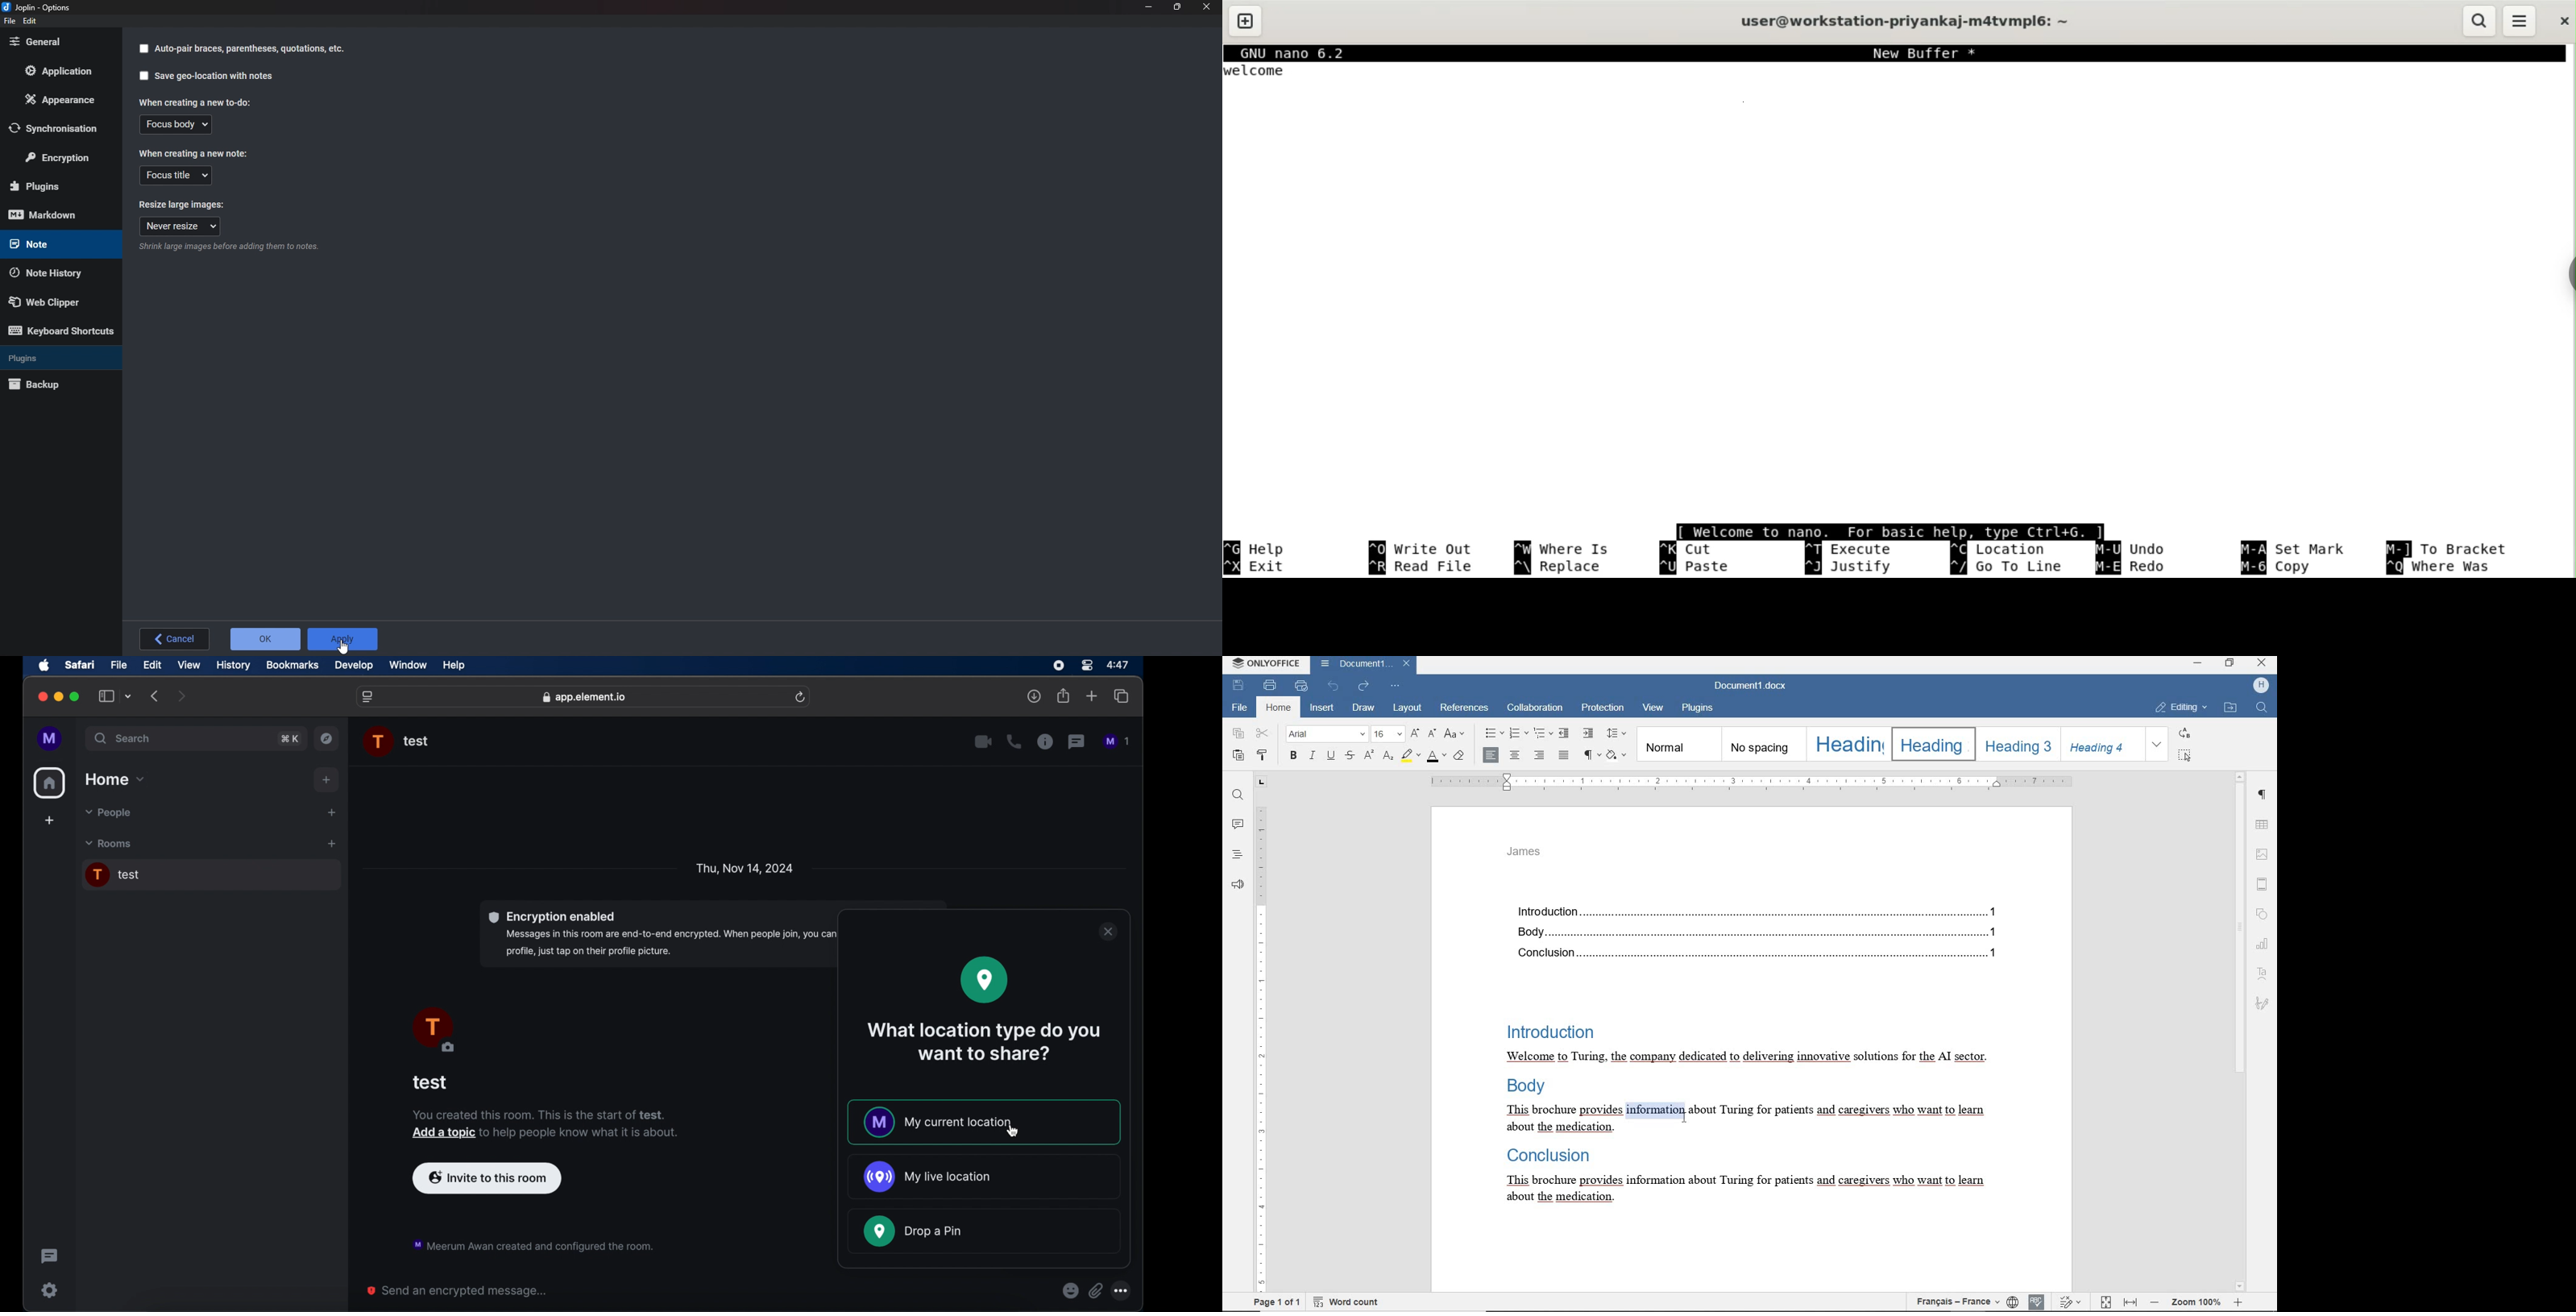  What do you see at coordinates (57, 384) in the screenshot?
I see `Back up` at bounding box center [57, 384].